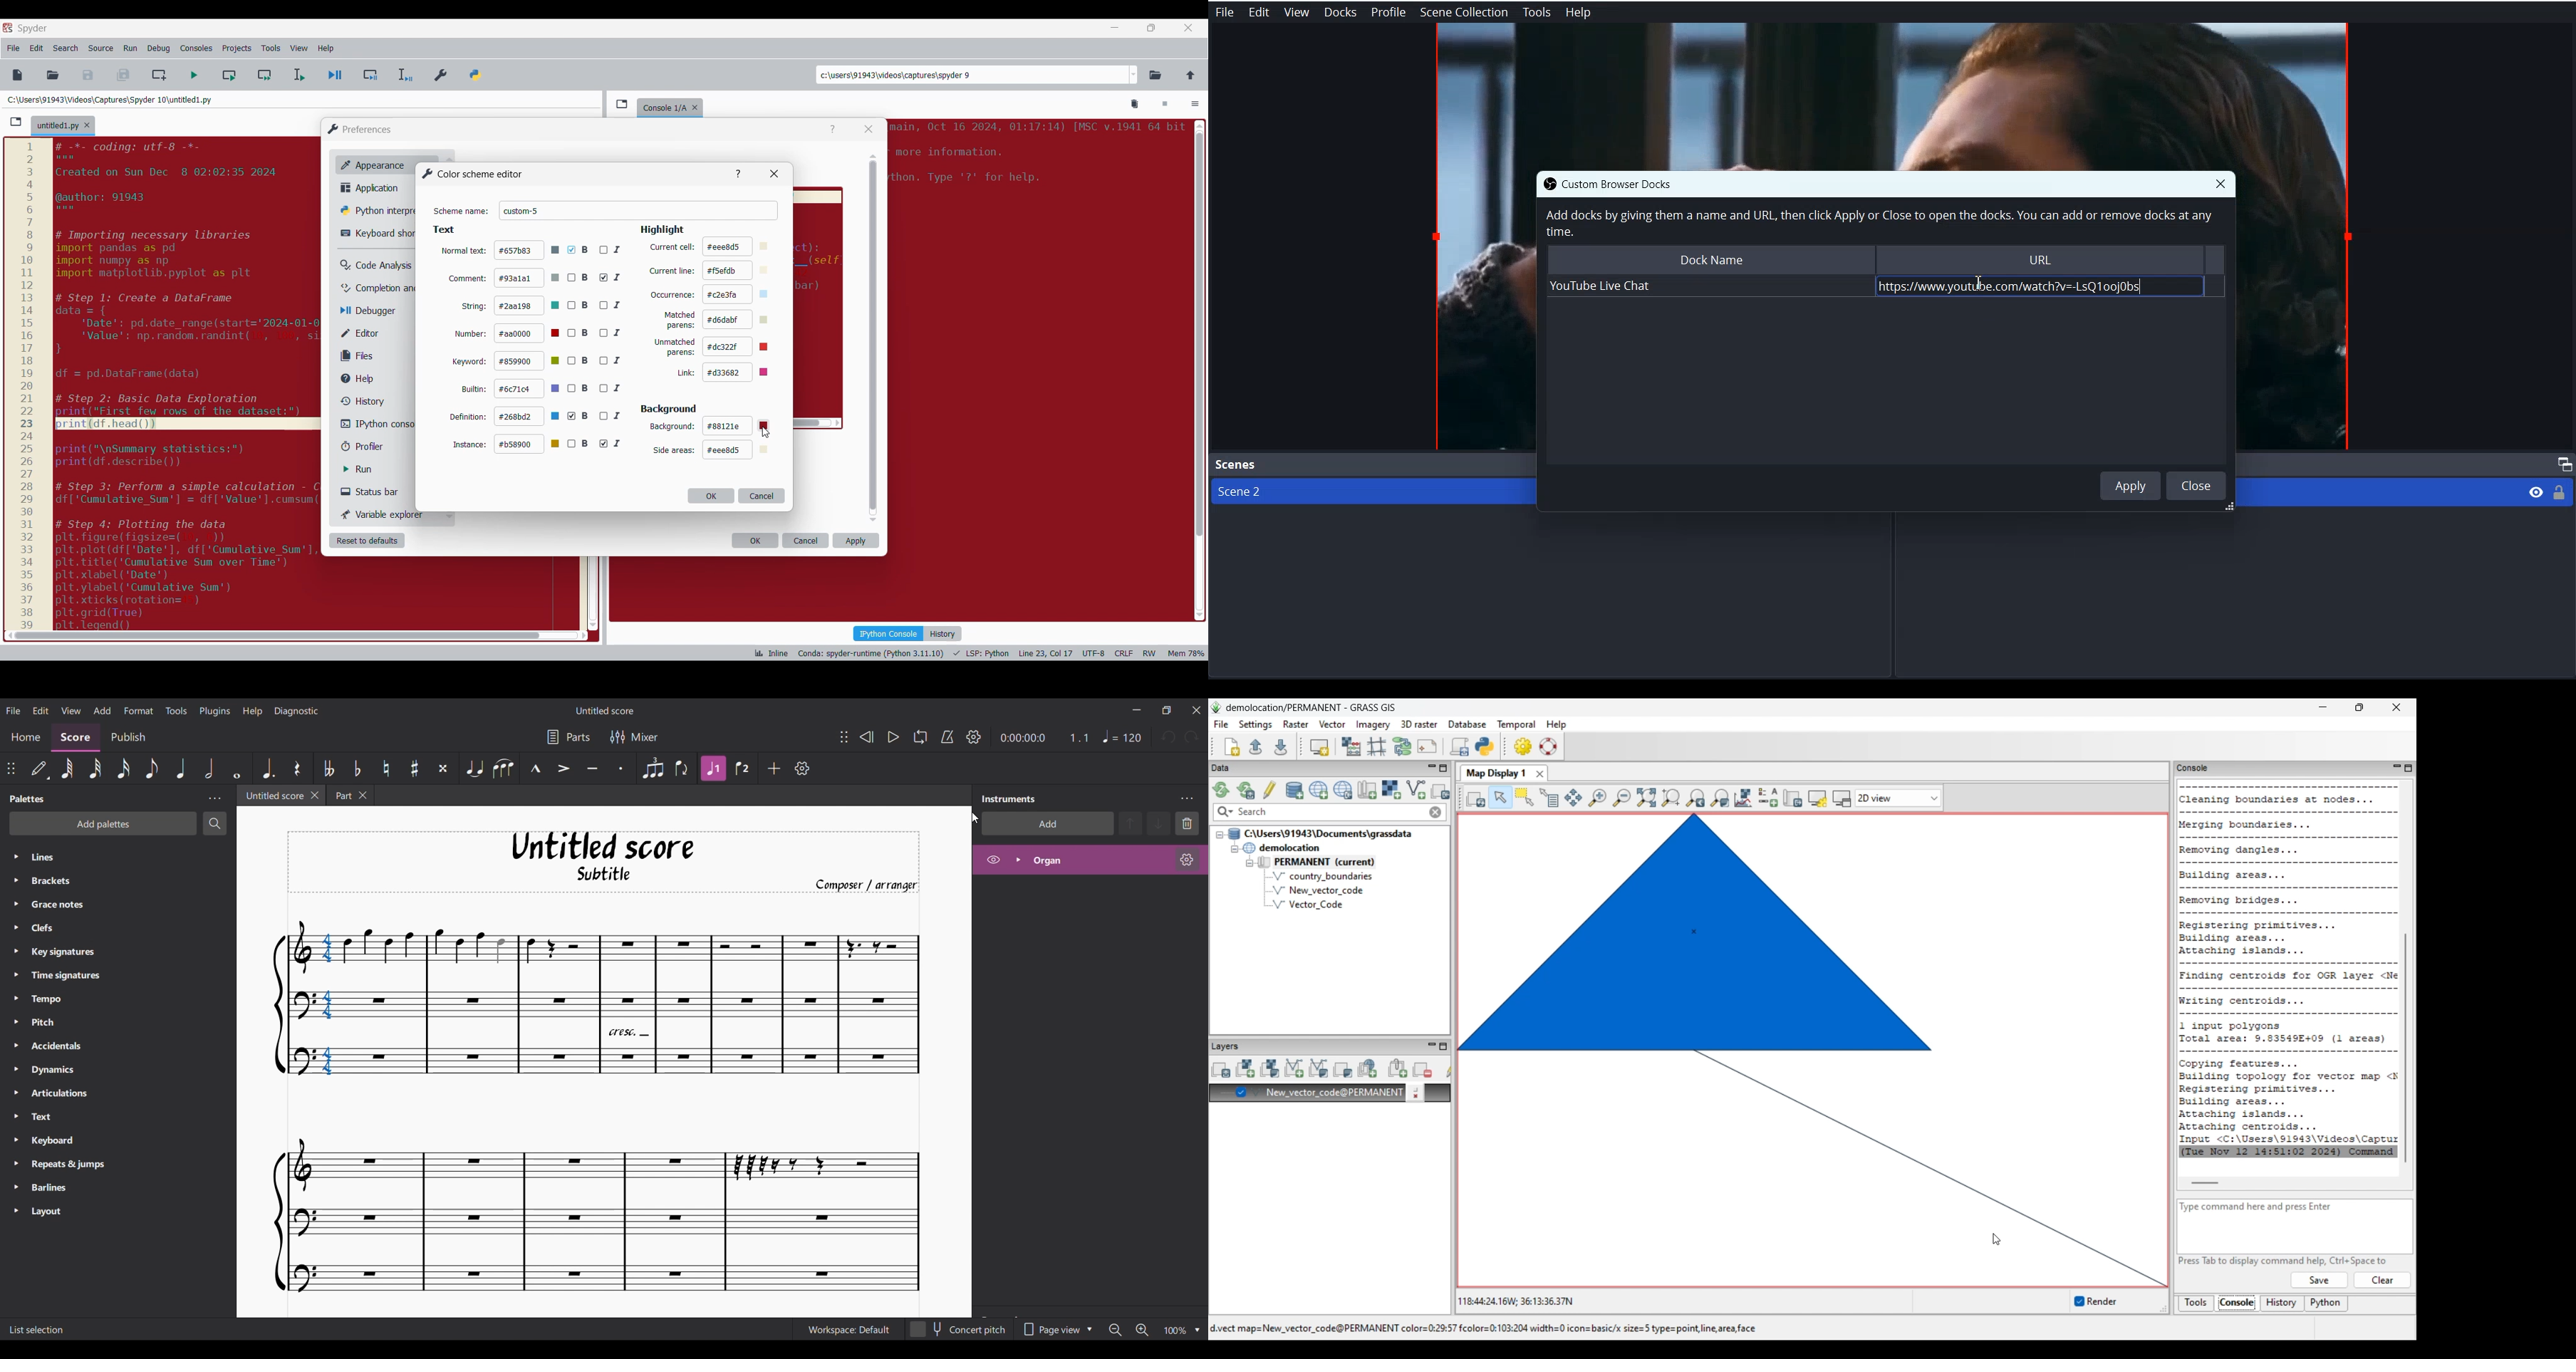 The height and width of the screenshot is (1372, 2576). What do you see at coordinates (16, 122) in the screenshot?
I see `Browse tabs` at bounding box center [16, 122].